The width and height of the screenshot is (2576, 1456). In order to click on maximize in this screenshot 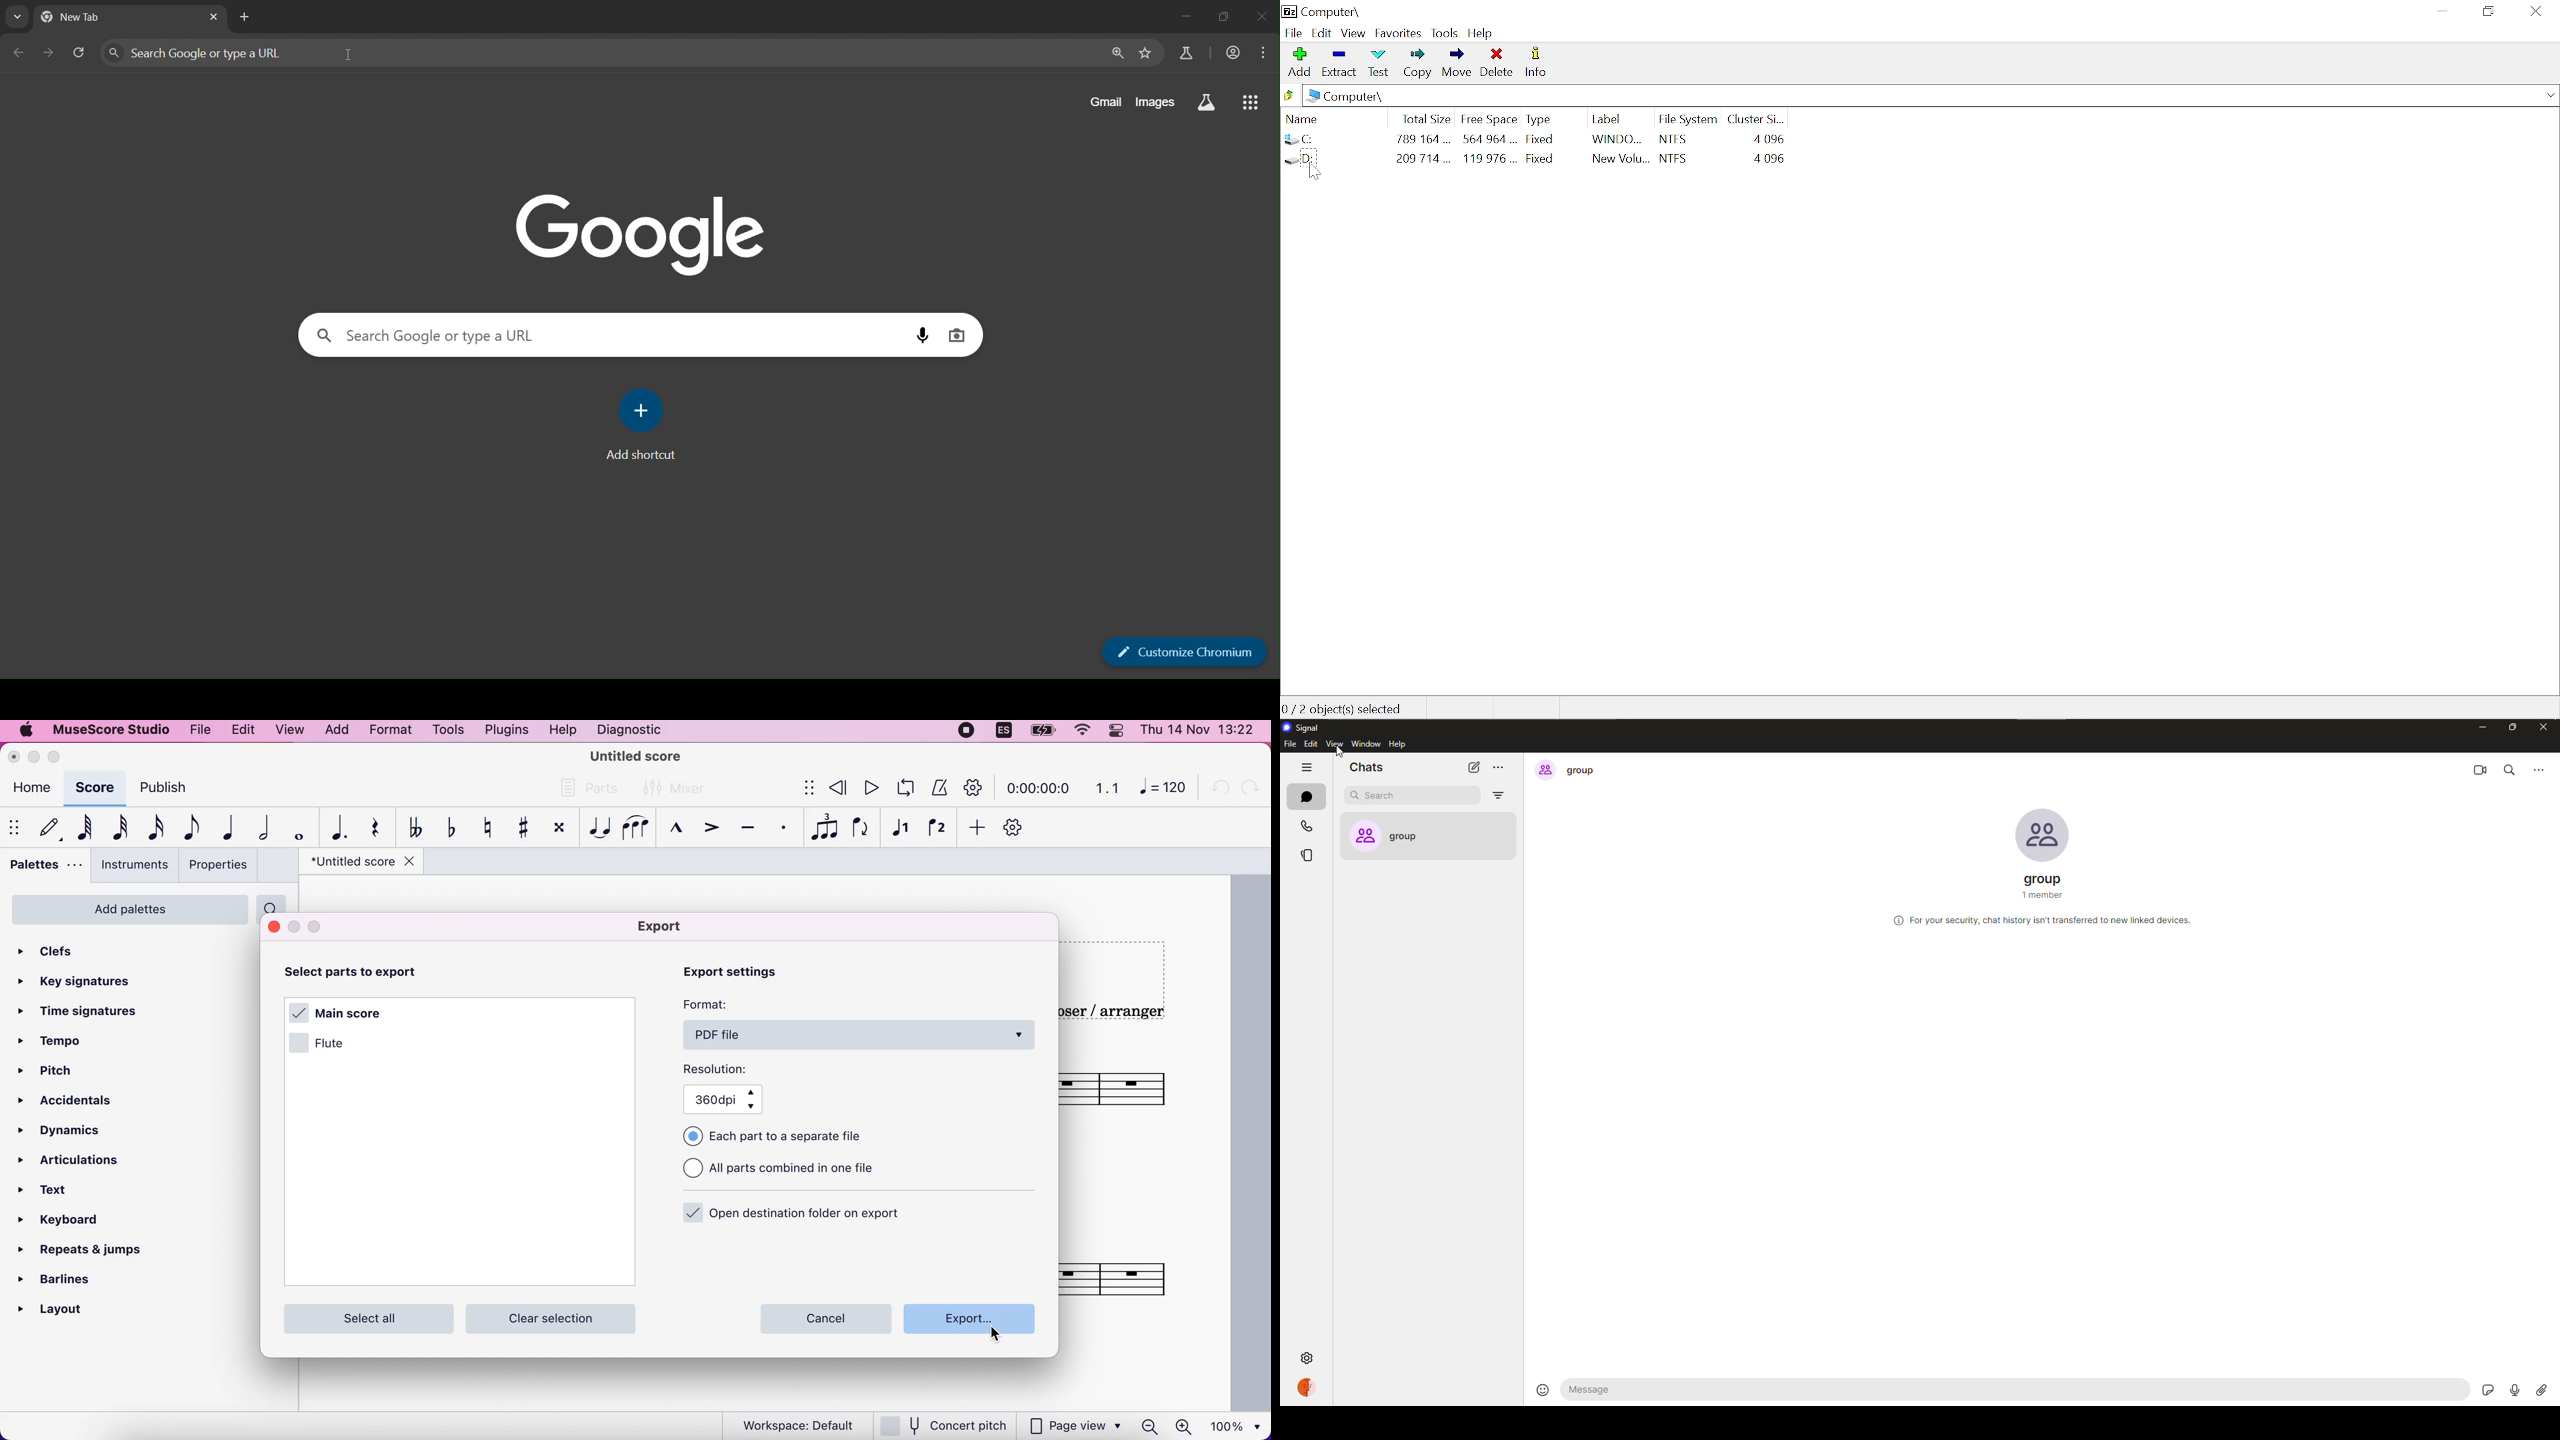, I will do `click(60, 758)`.